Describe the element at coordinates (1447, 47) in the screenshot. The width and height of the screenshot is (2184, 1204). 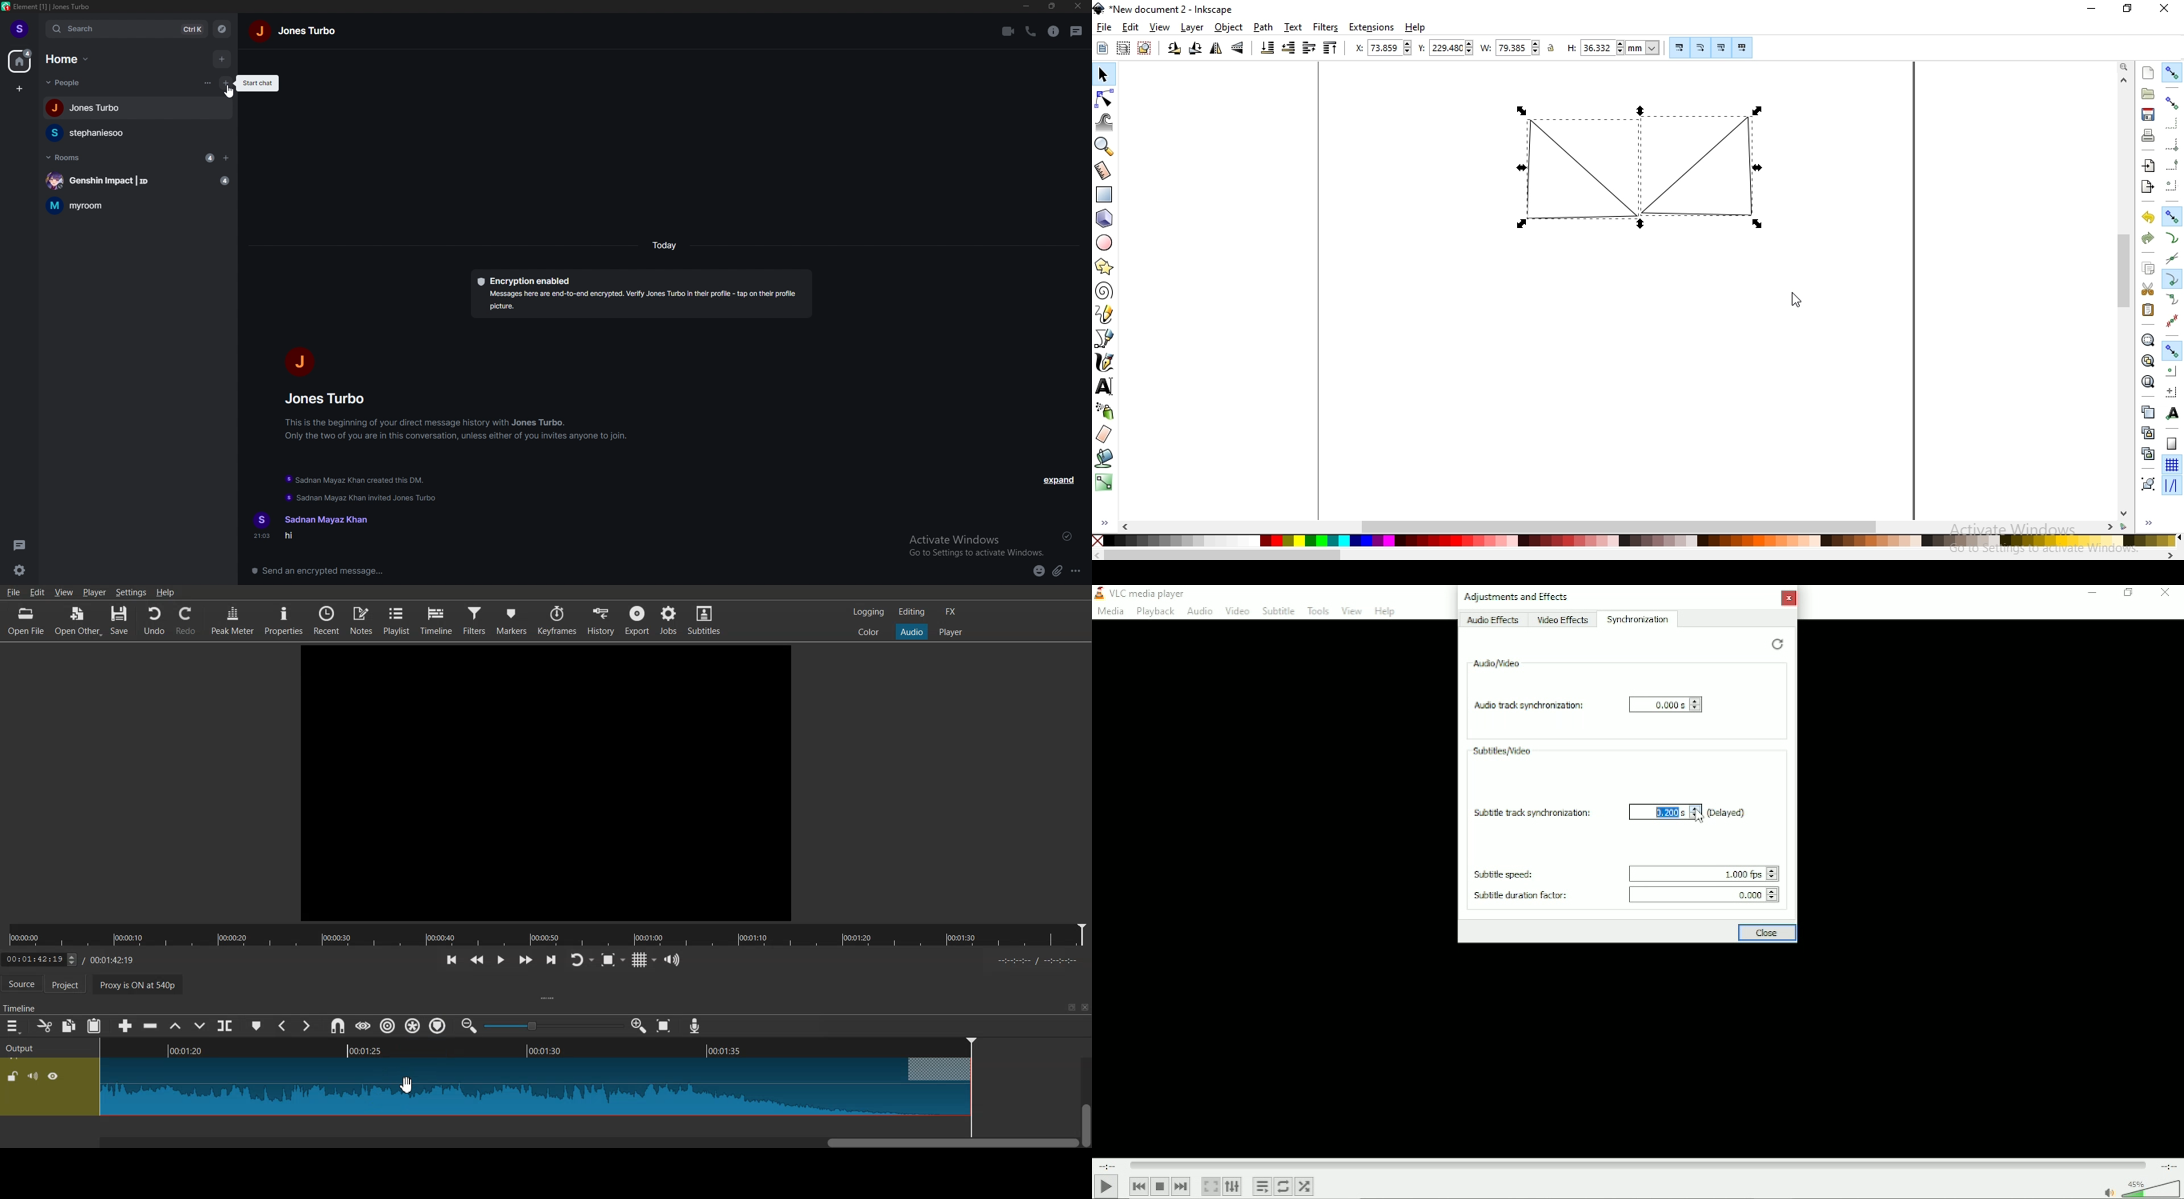
I see `vertical coordinate of selection` at that location.